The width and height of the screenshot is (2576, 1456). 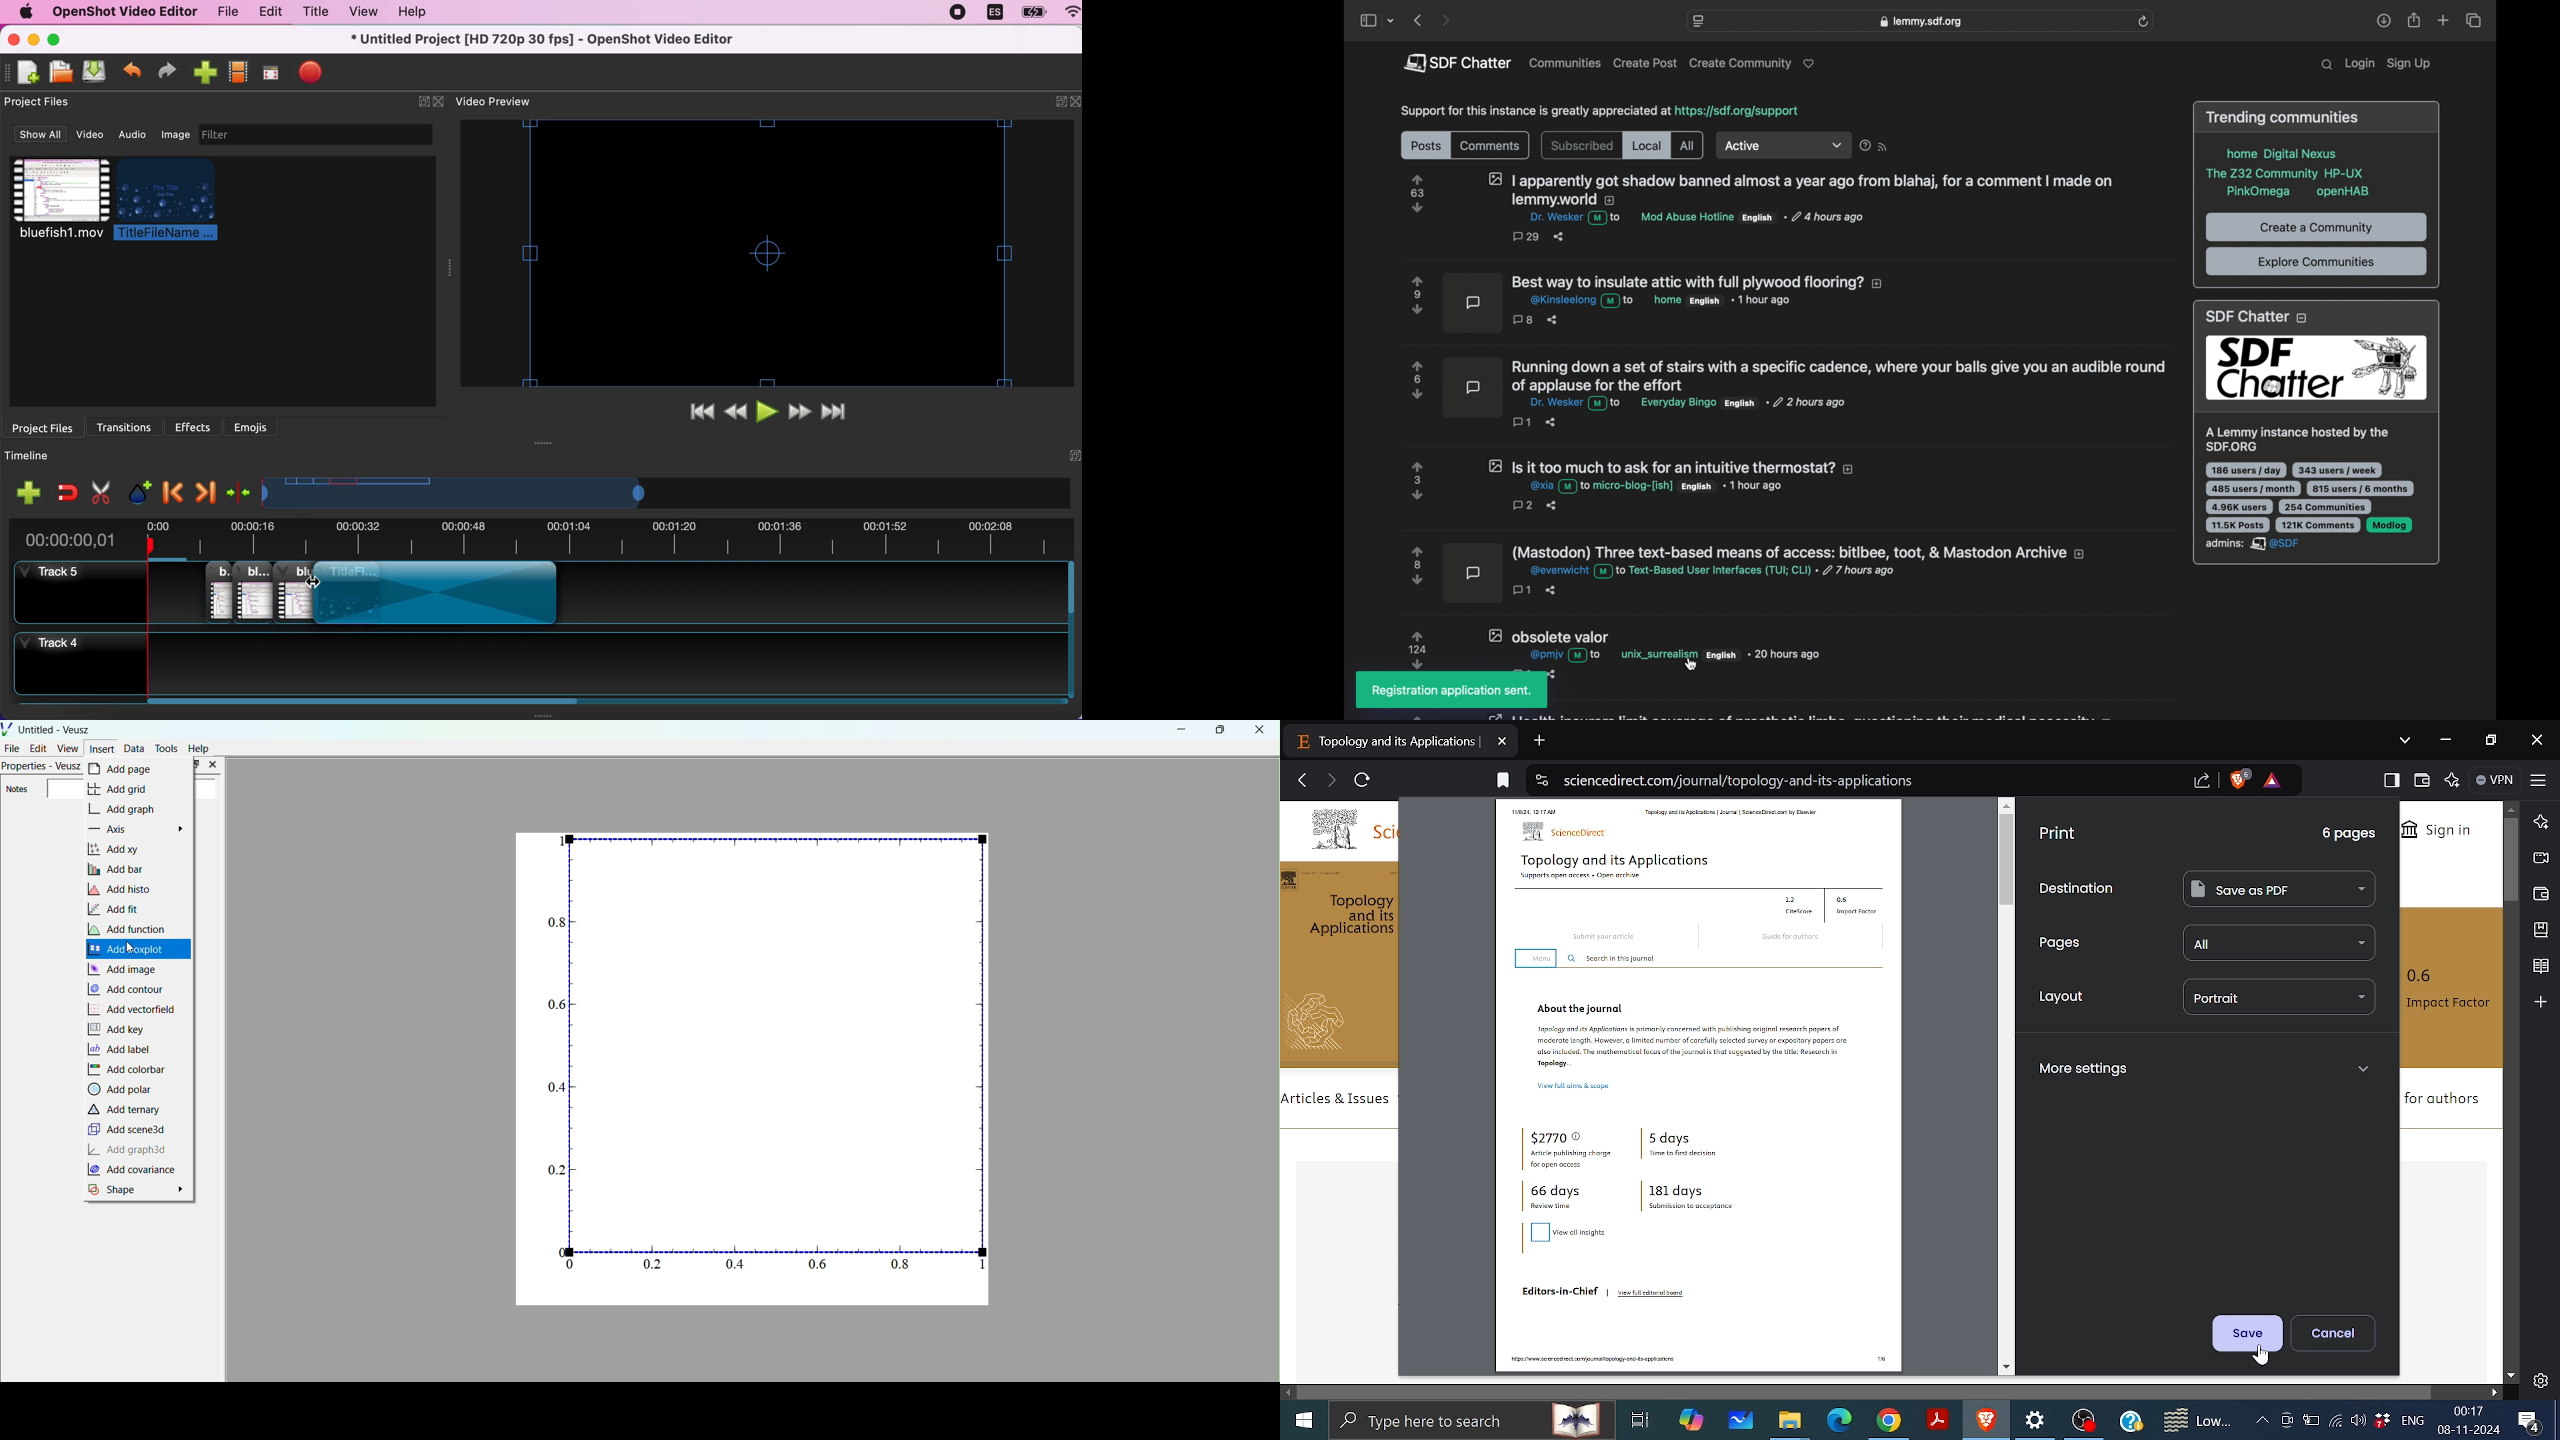 What do you see at coordinates (1288, 1392) in the screenshot?
I see `Move left` at bounding box center [1288, 1392].